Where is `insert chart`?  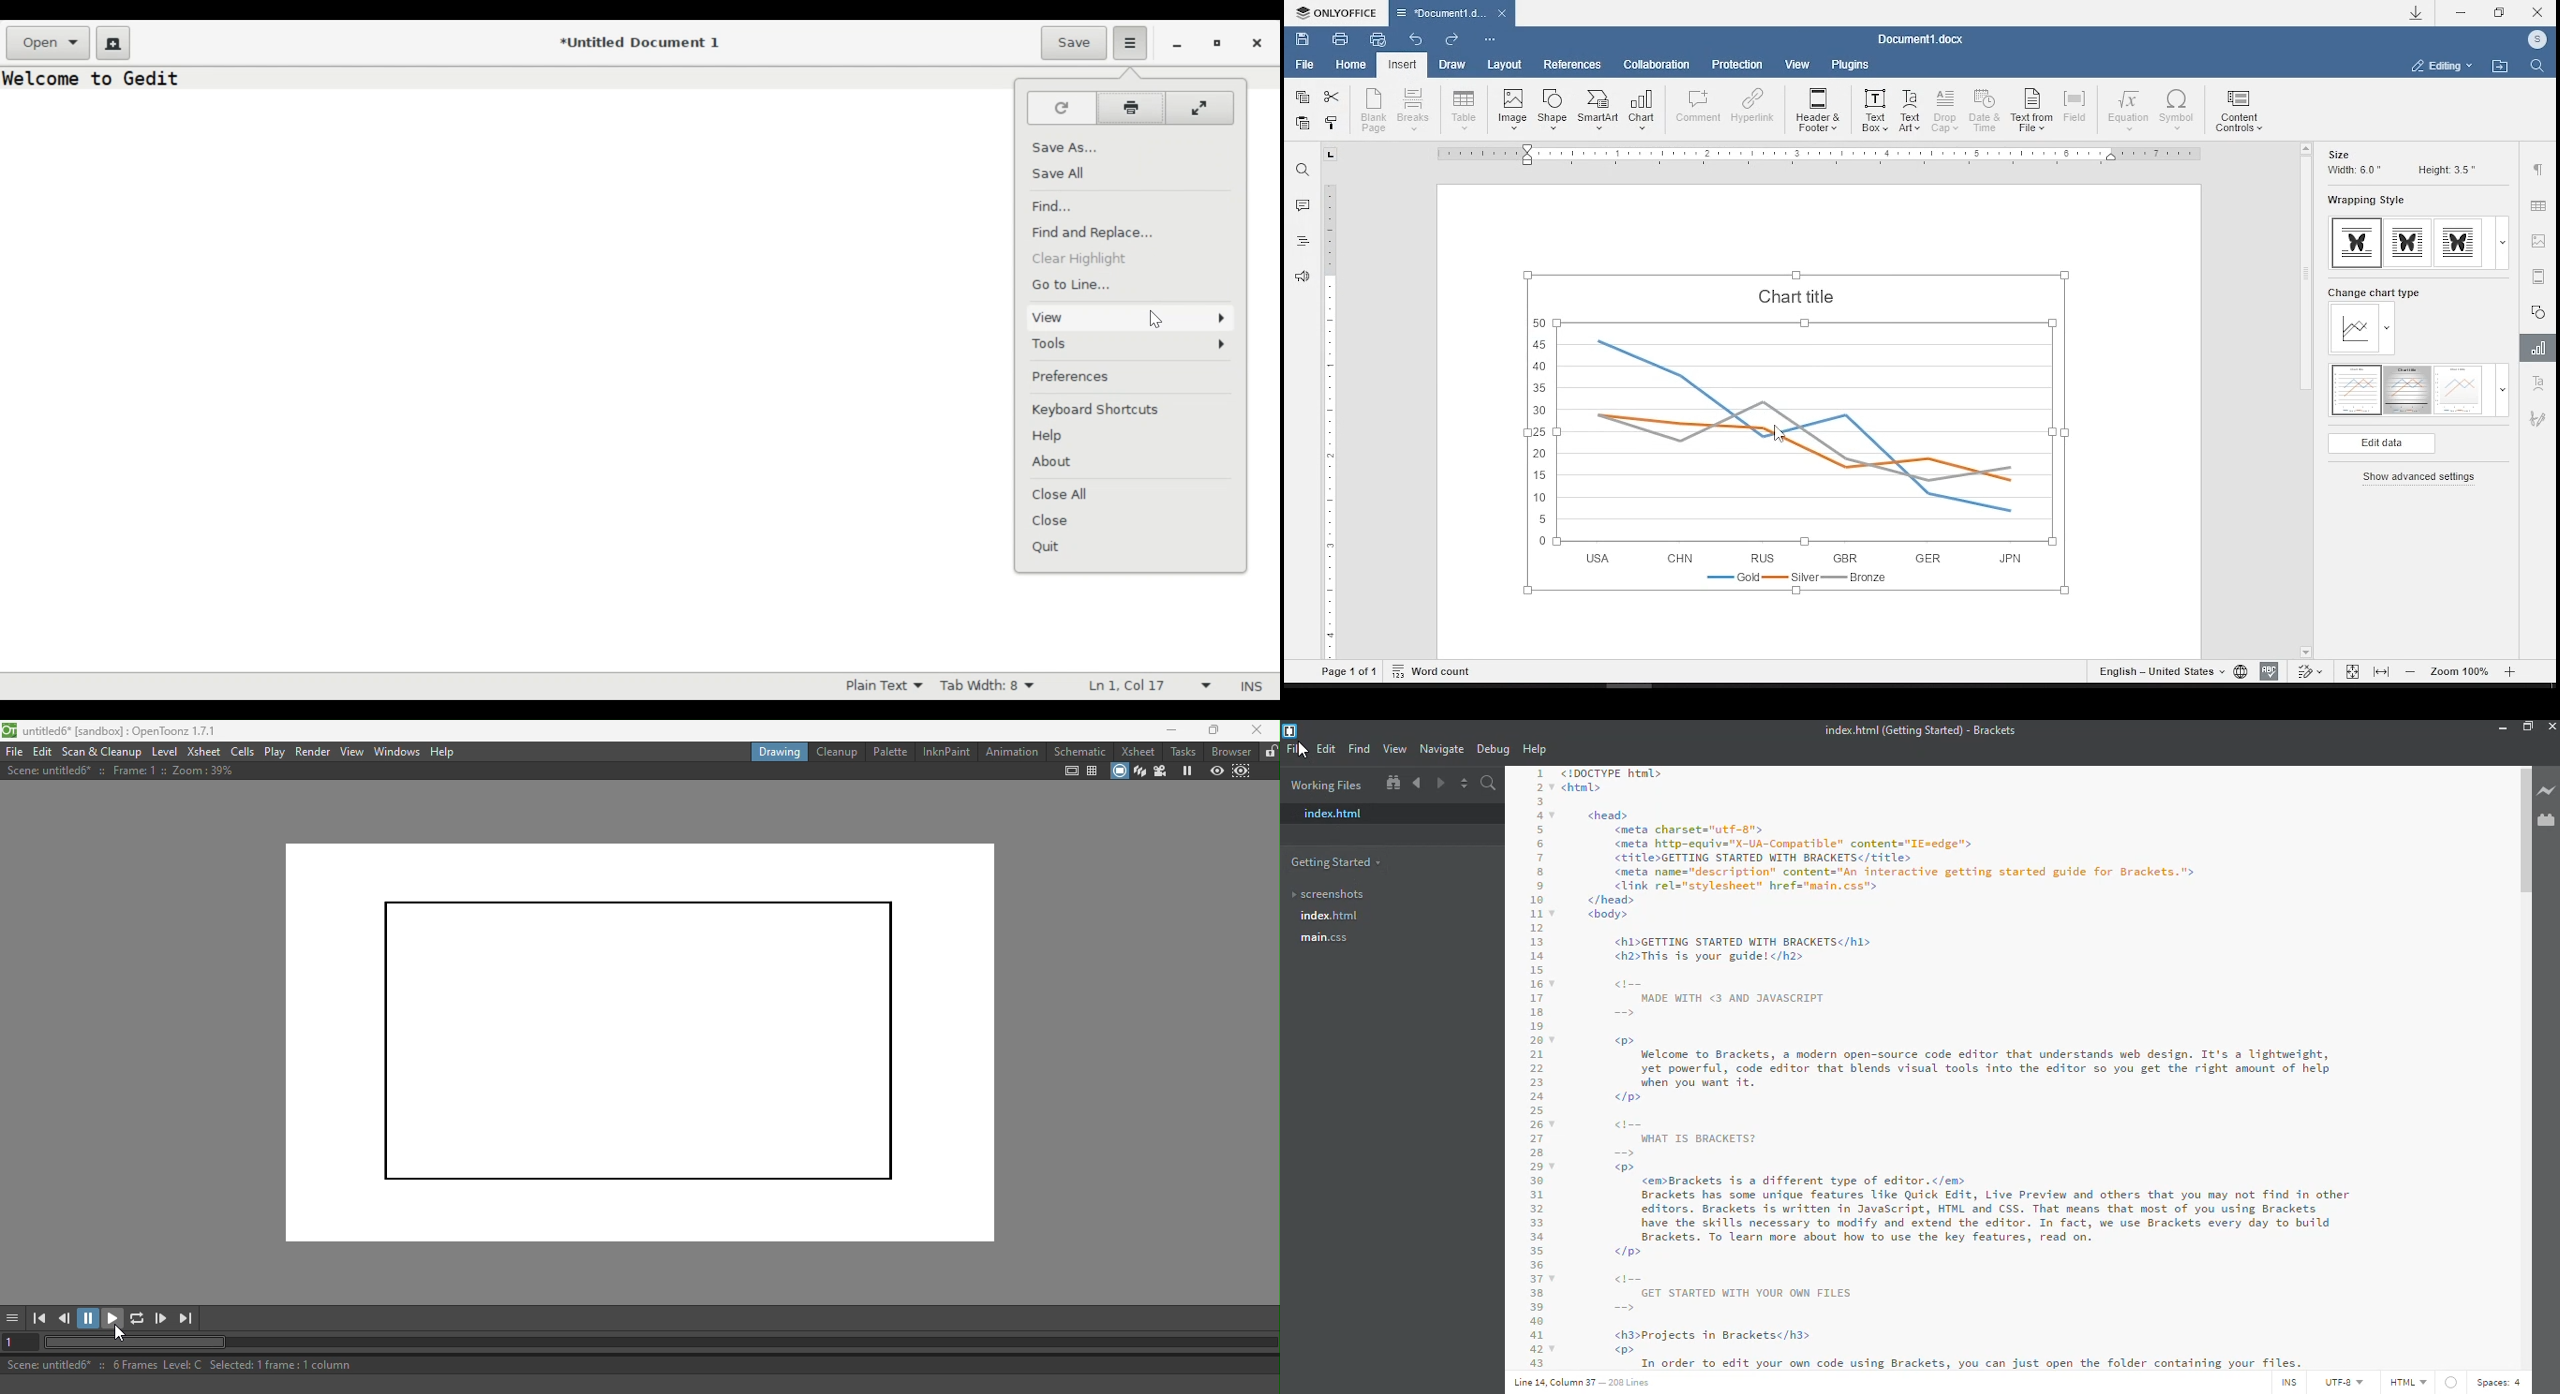
insert chart is located at coordinates (1644, 110).